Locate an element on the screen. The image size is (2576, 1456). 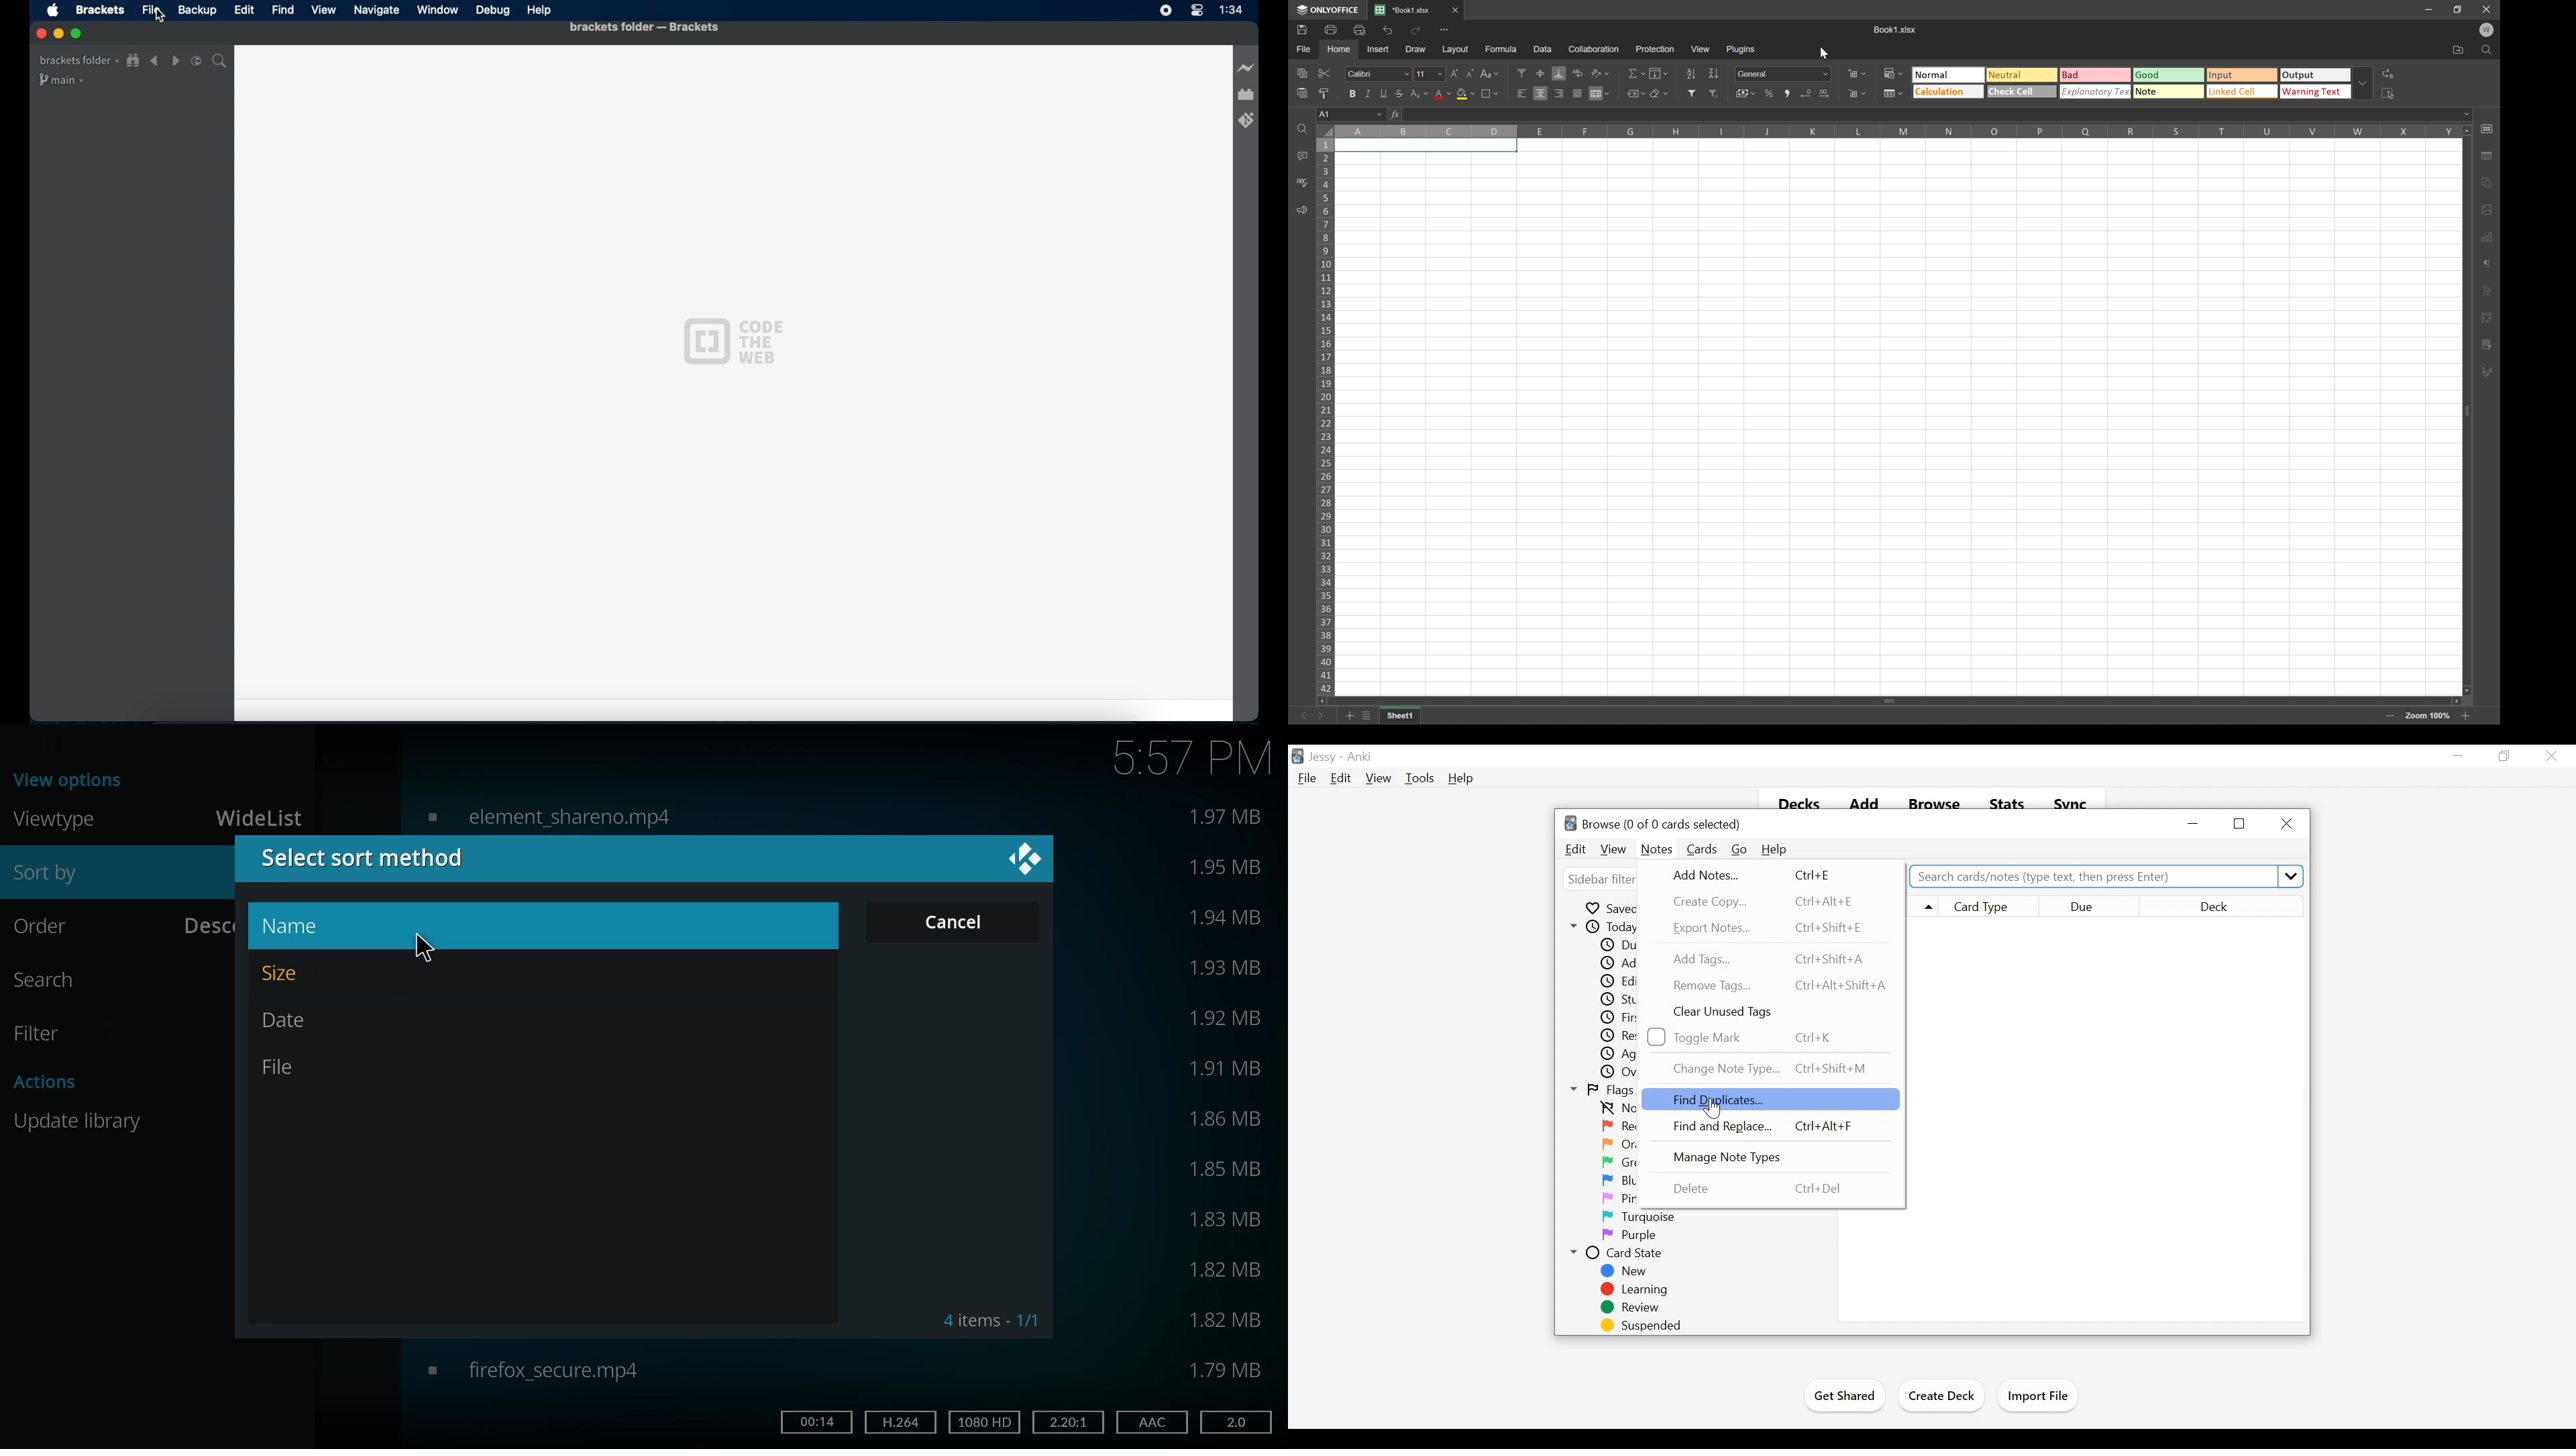
Brackets folder is located at coordinates (78, 61).